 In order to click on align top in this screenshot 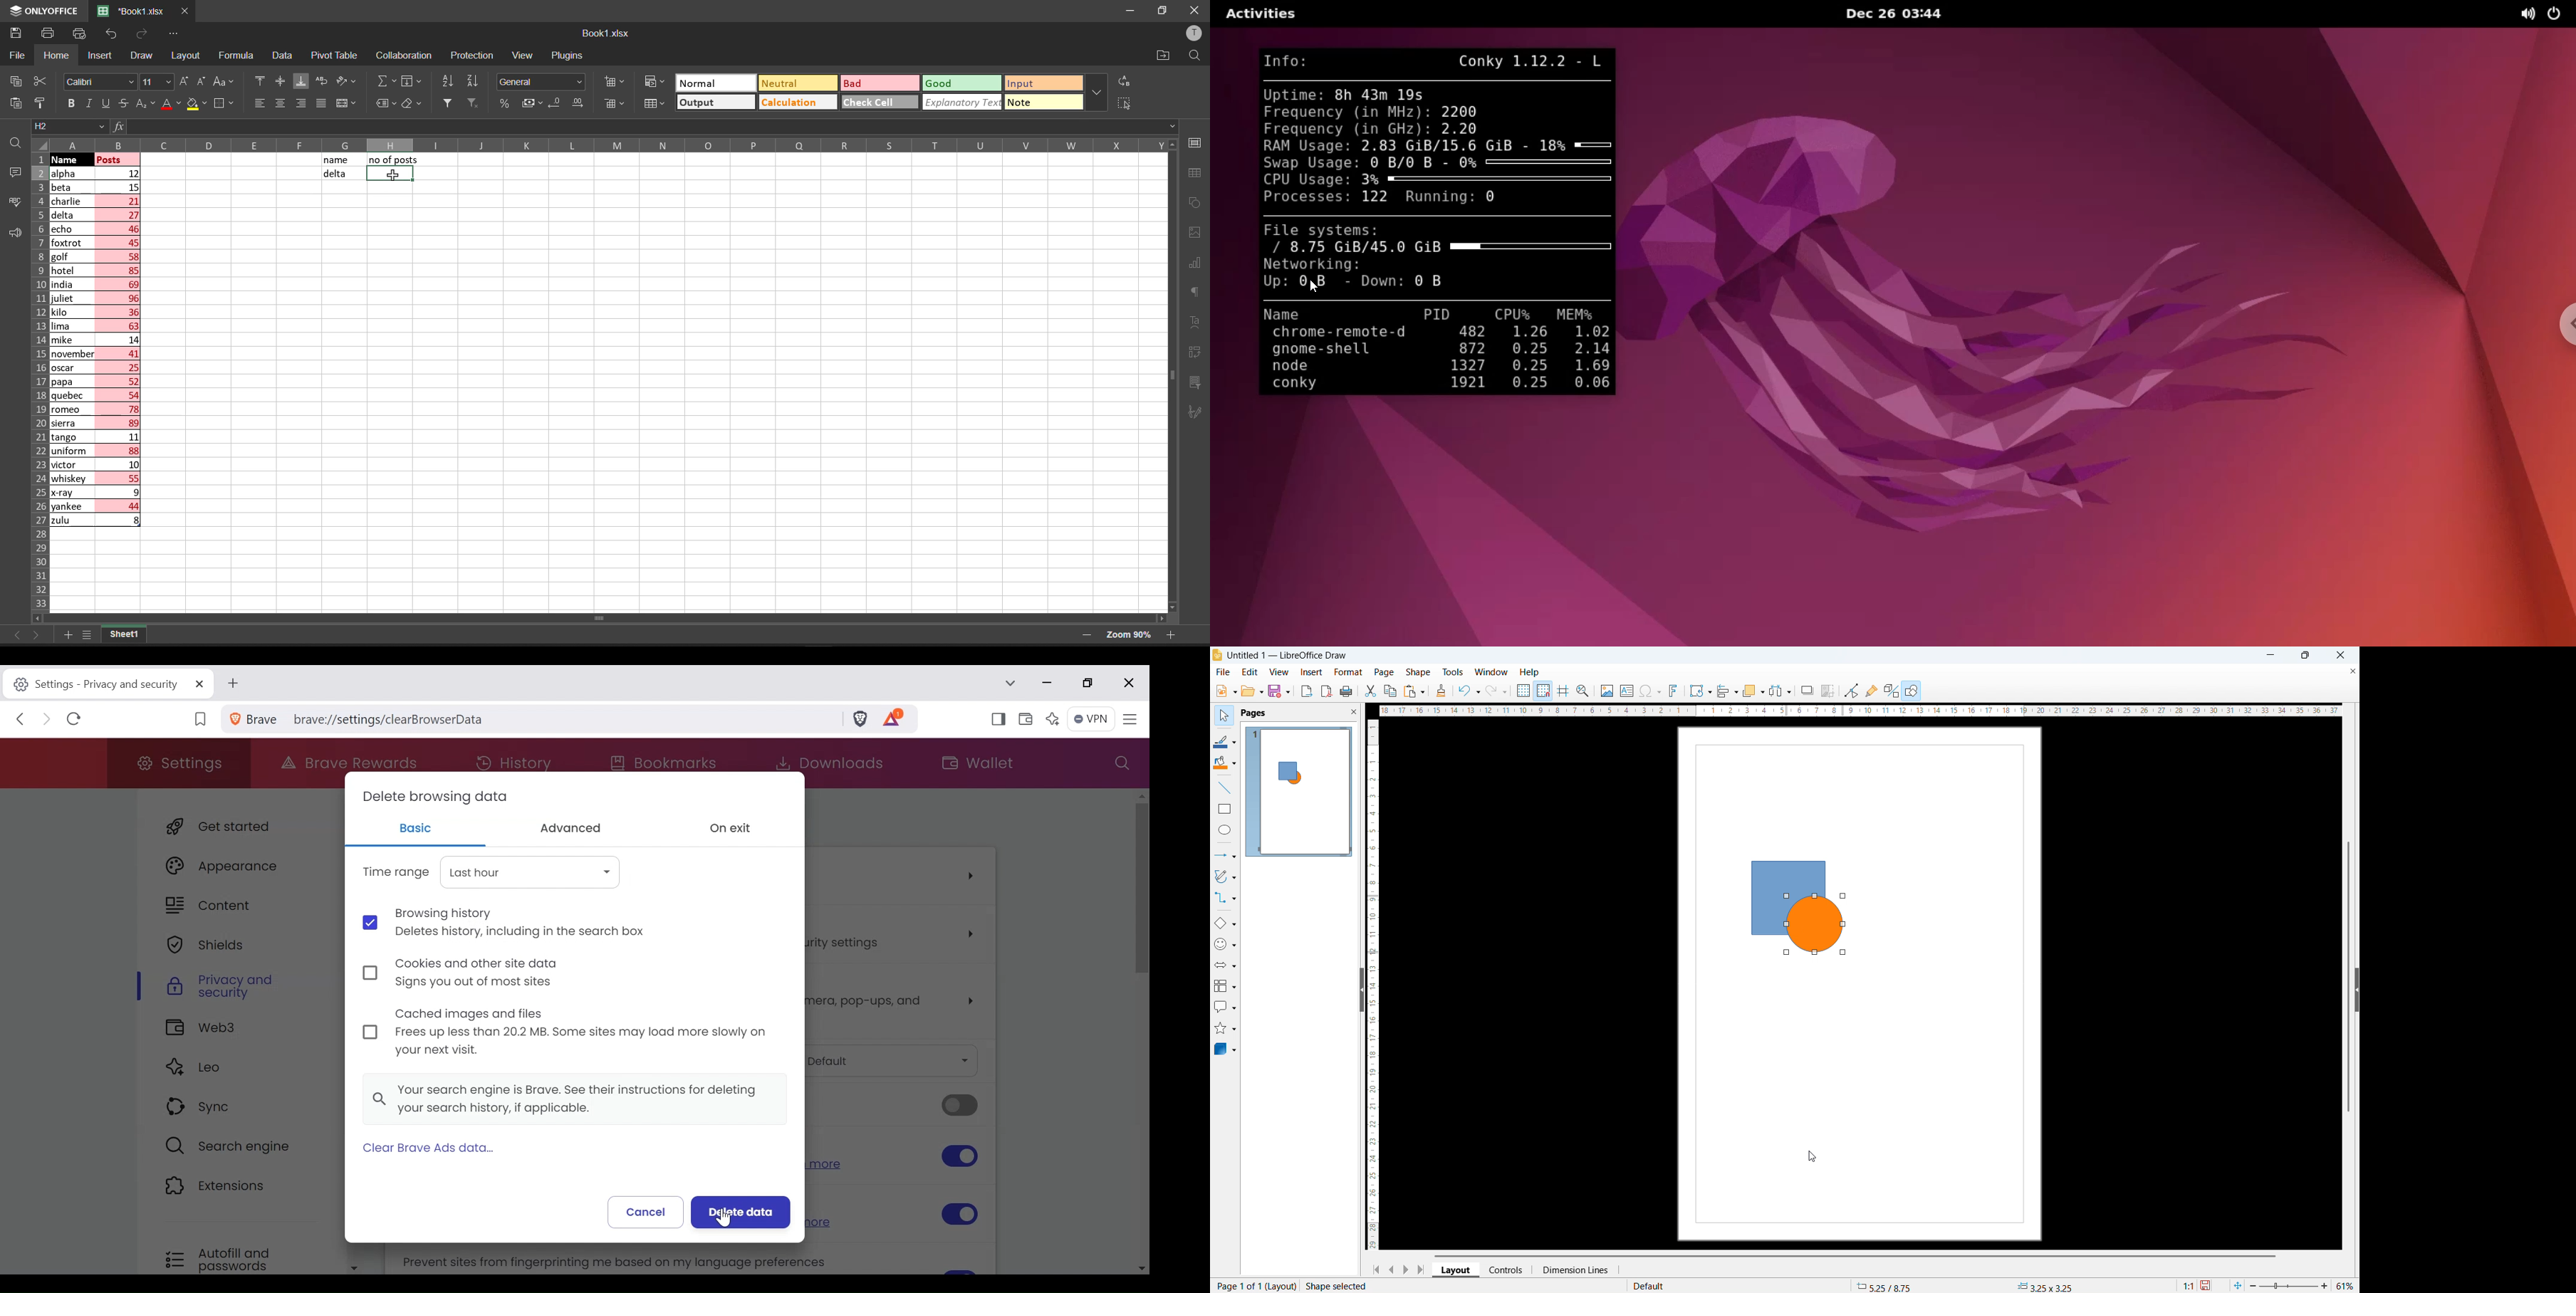, I will do `click(257, 82)`.